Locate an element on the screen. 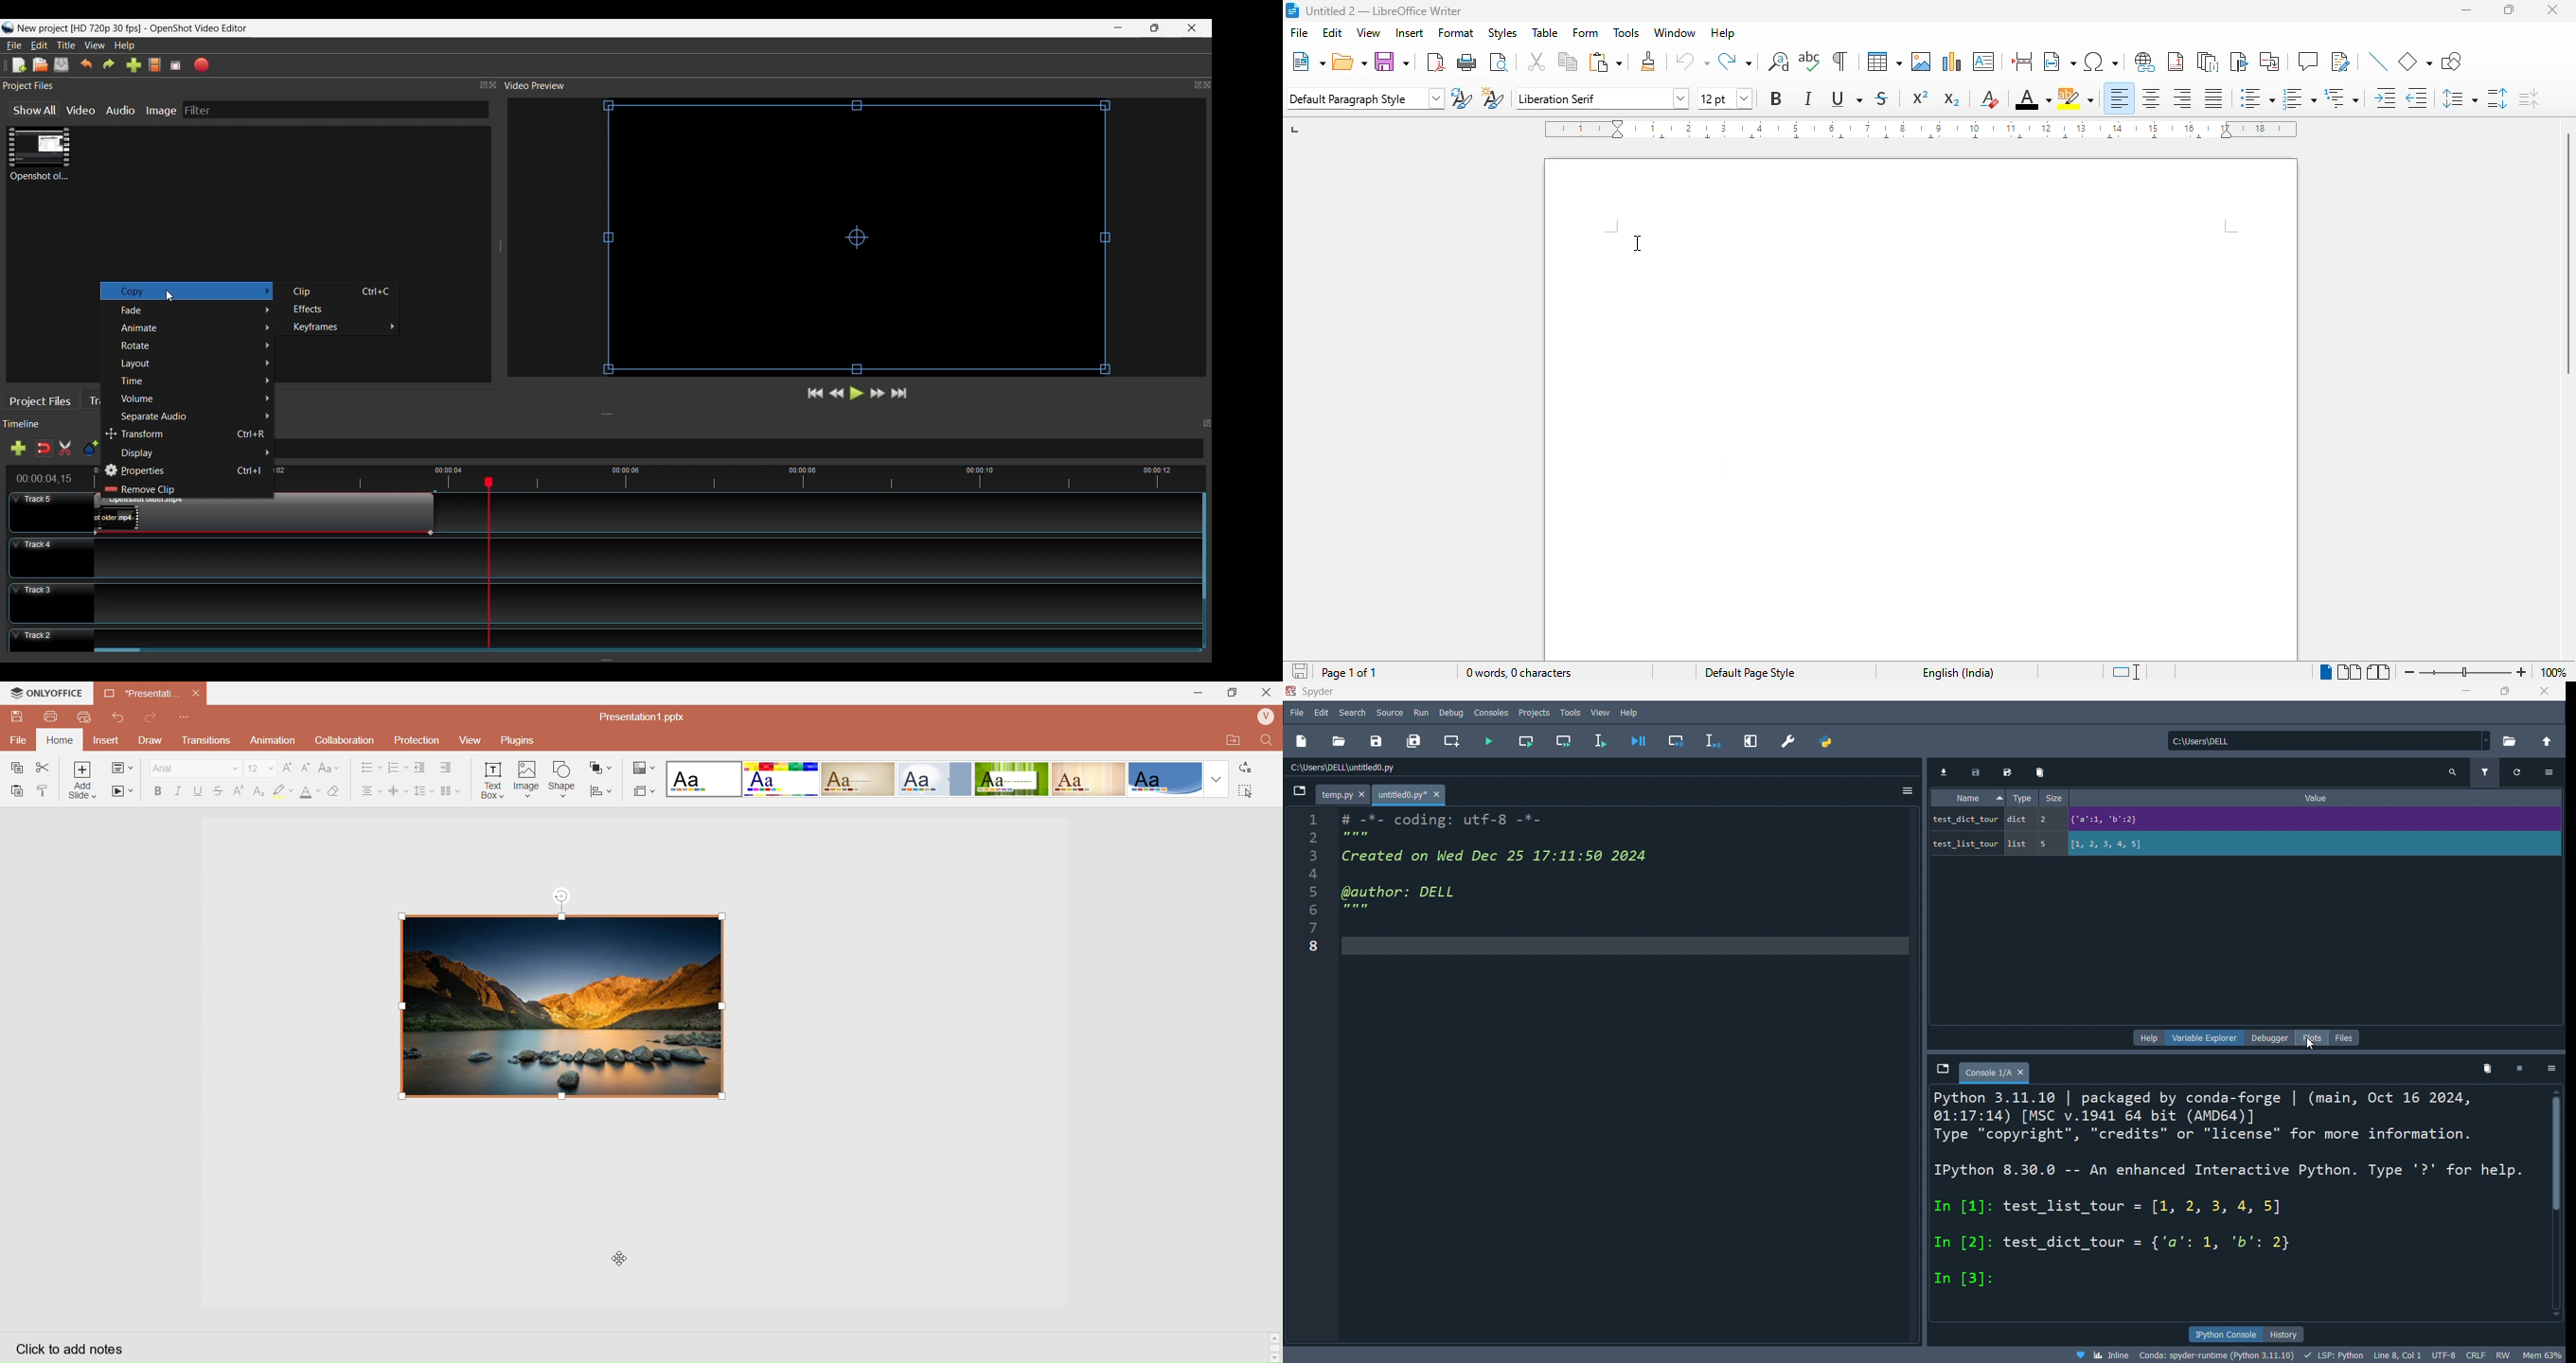 Image resolution: width=2576 pixels, height=1372 pixels. format is located at coordinates (1456, 33).